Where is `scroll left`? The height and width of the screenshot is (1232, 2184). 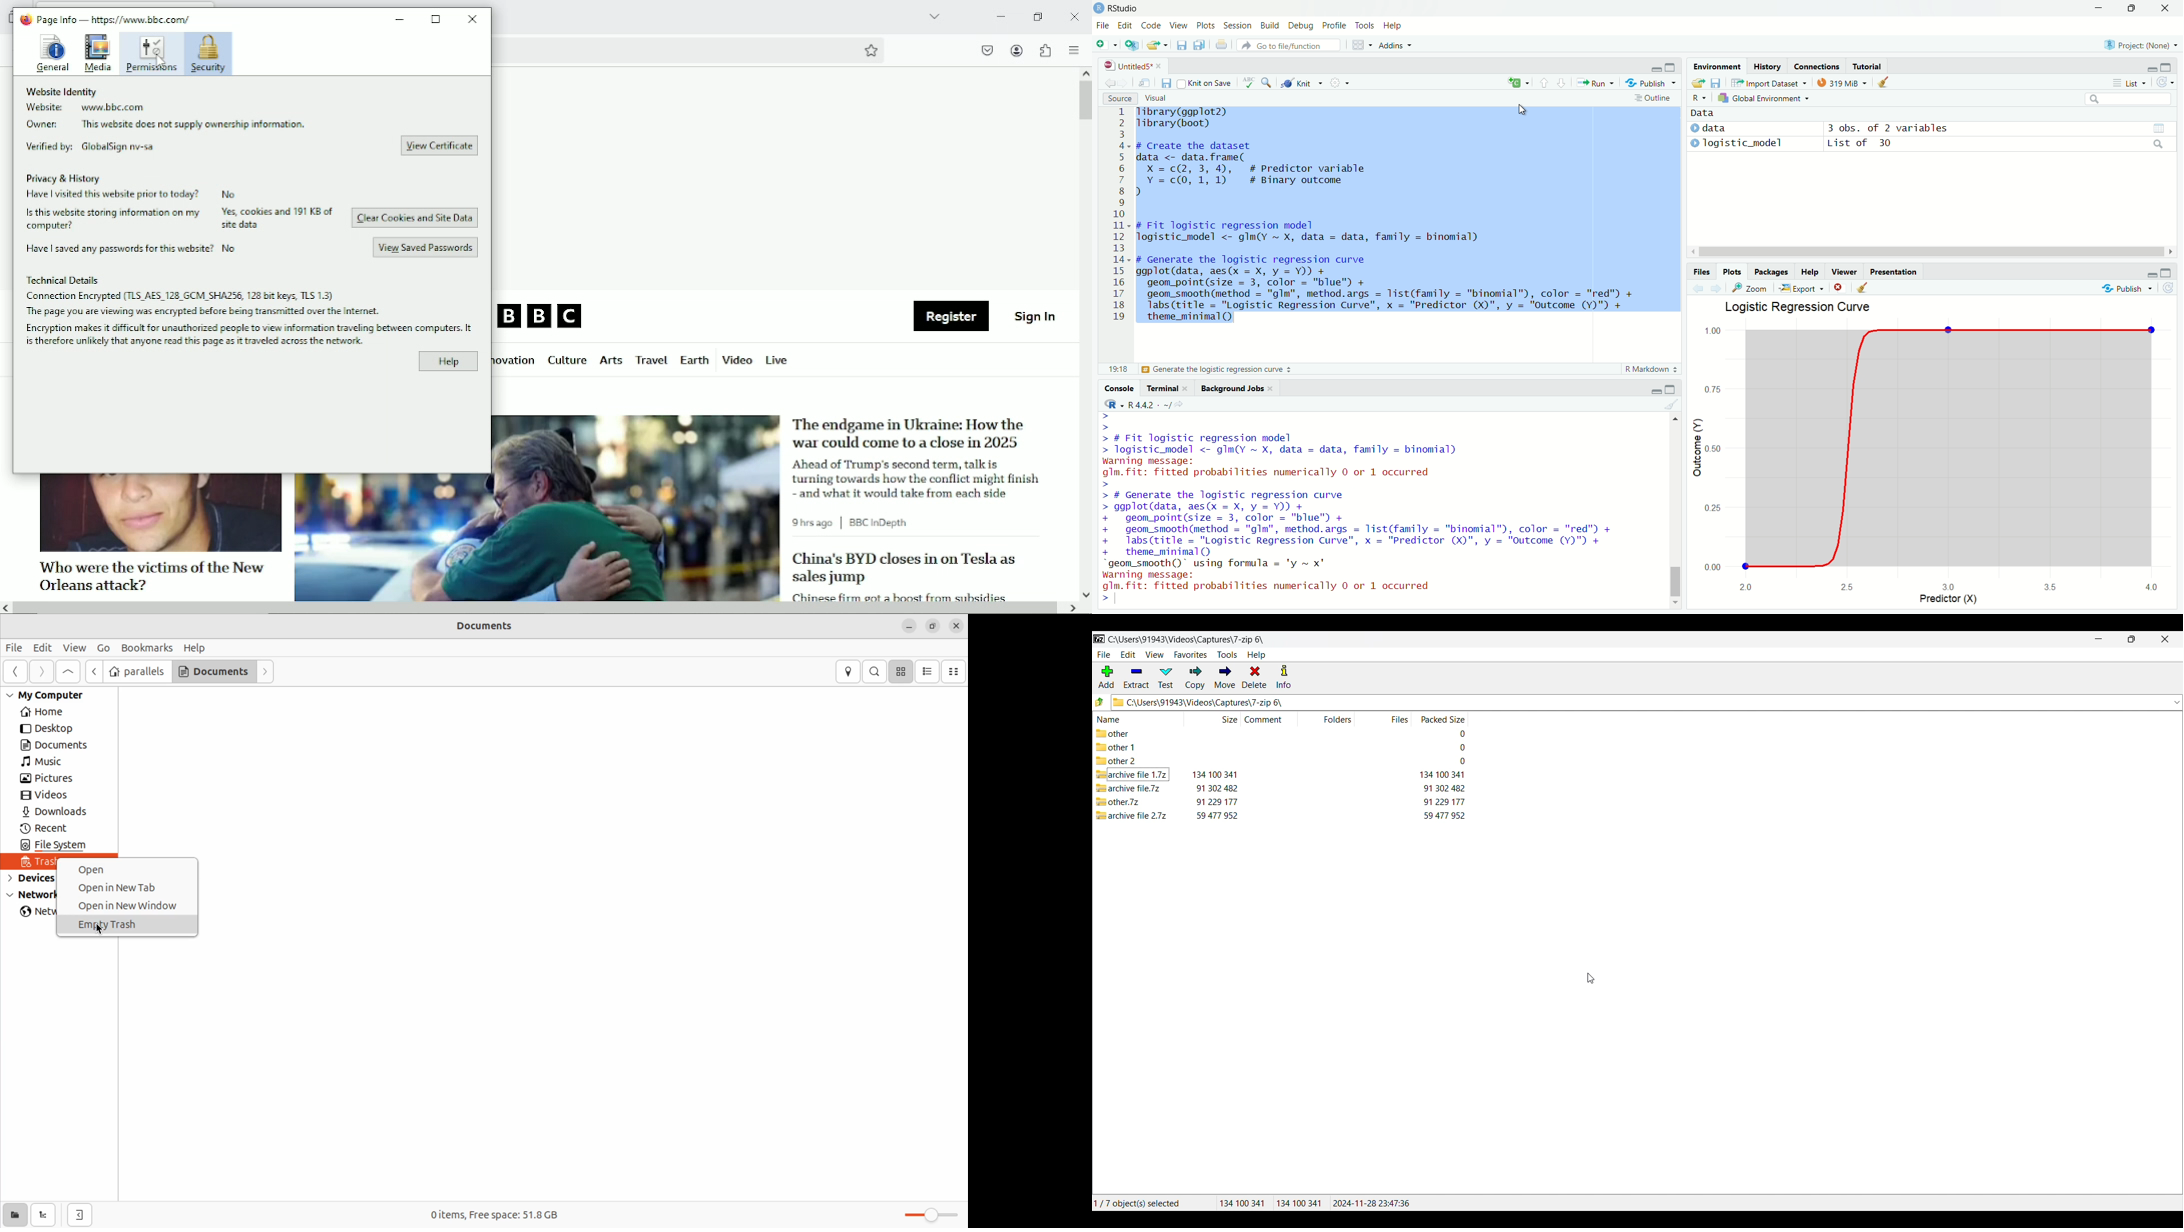
scroll left is located at coordinates (7, 608).